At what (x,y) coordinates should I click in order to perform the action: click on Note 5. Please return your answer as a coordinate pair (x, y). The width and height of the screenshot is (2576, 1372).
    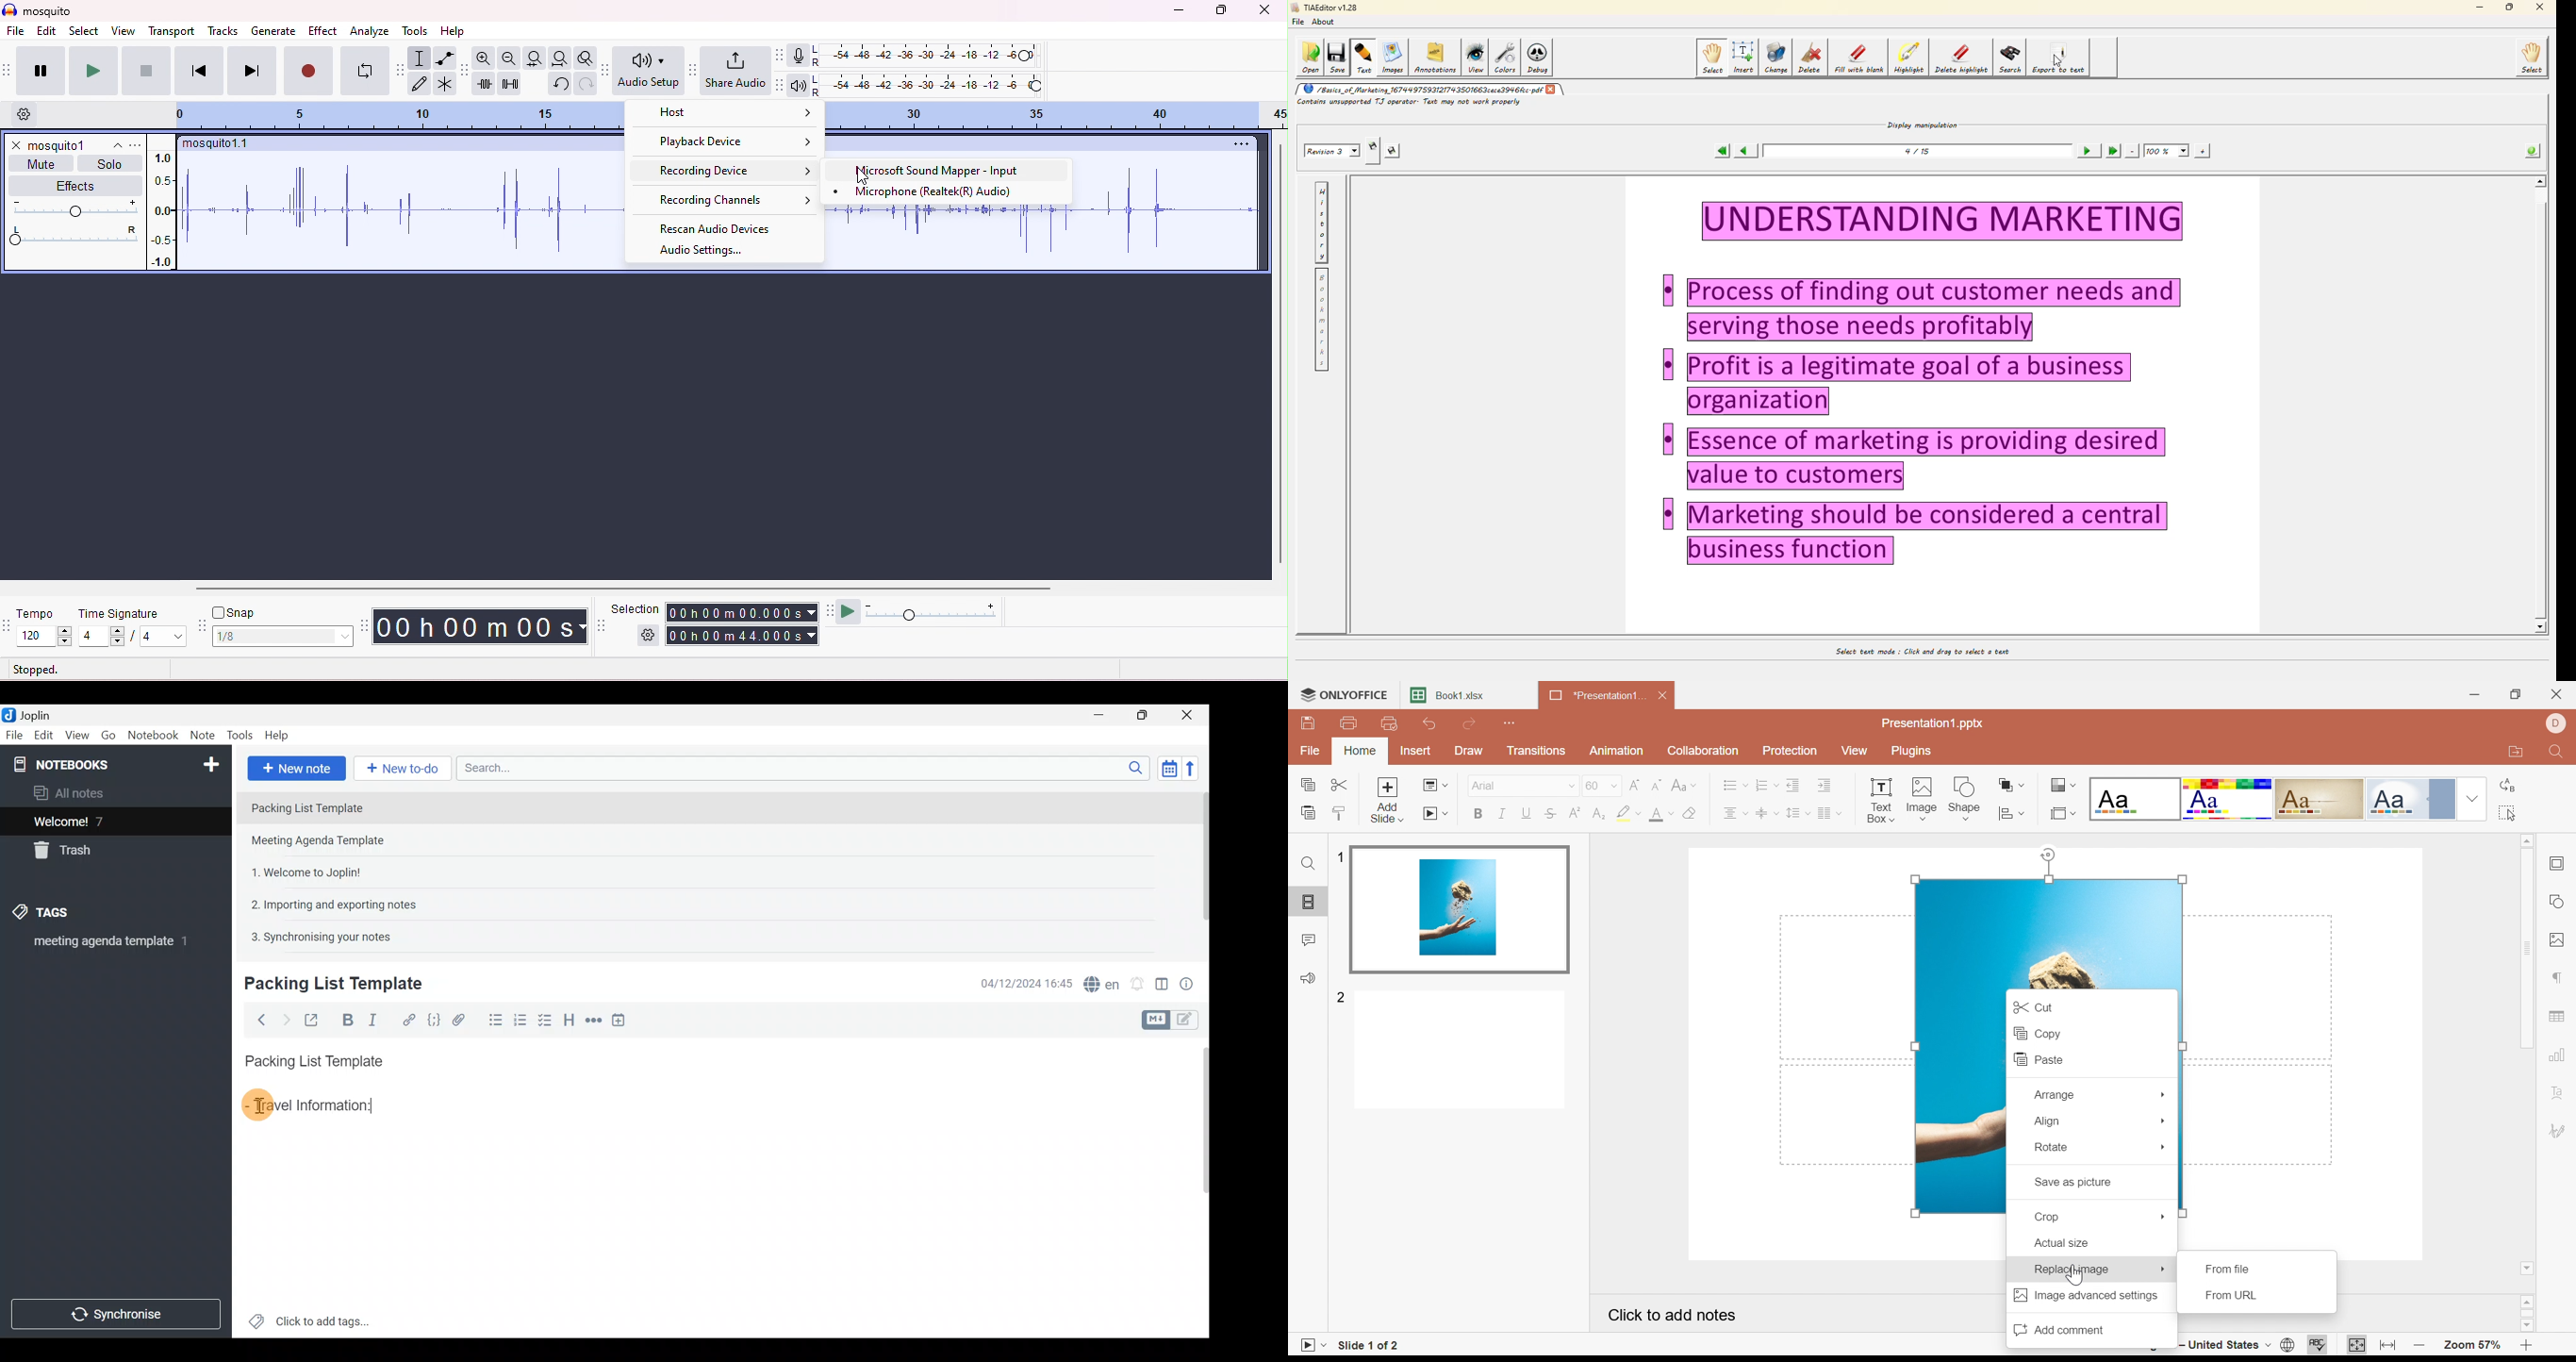
    Looking at the image, I should click on (316, 935).